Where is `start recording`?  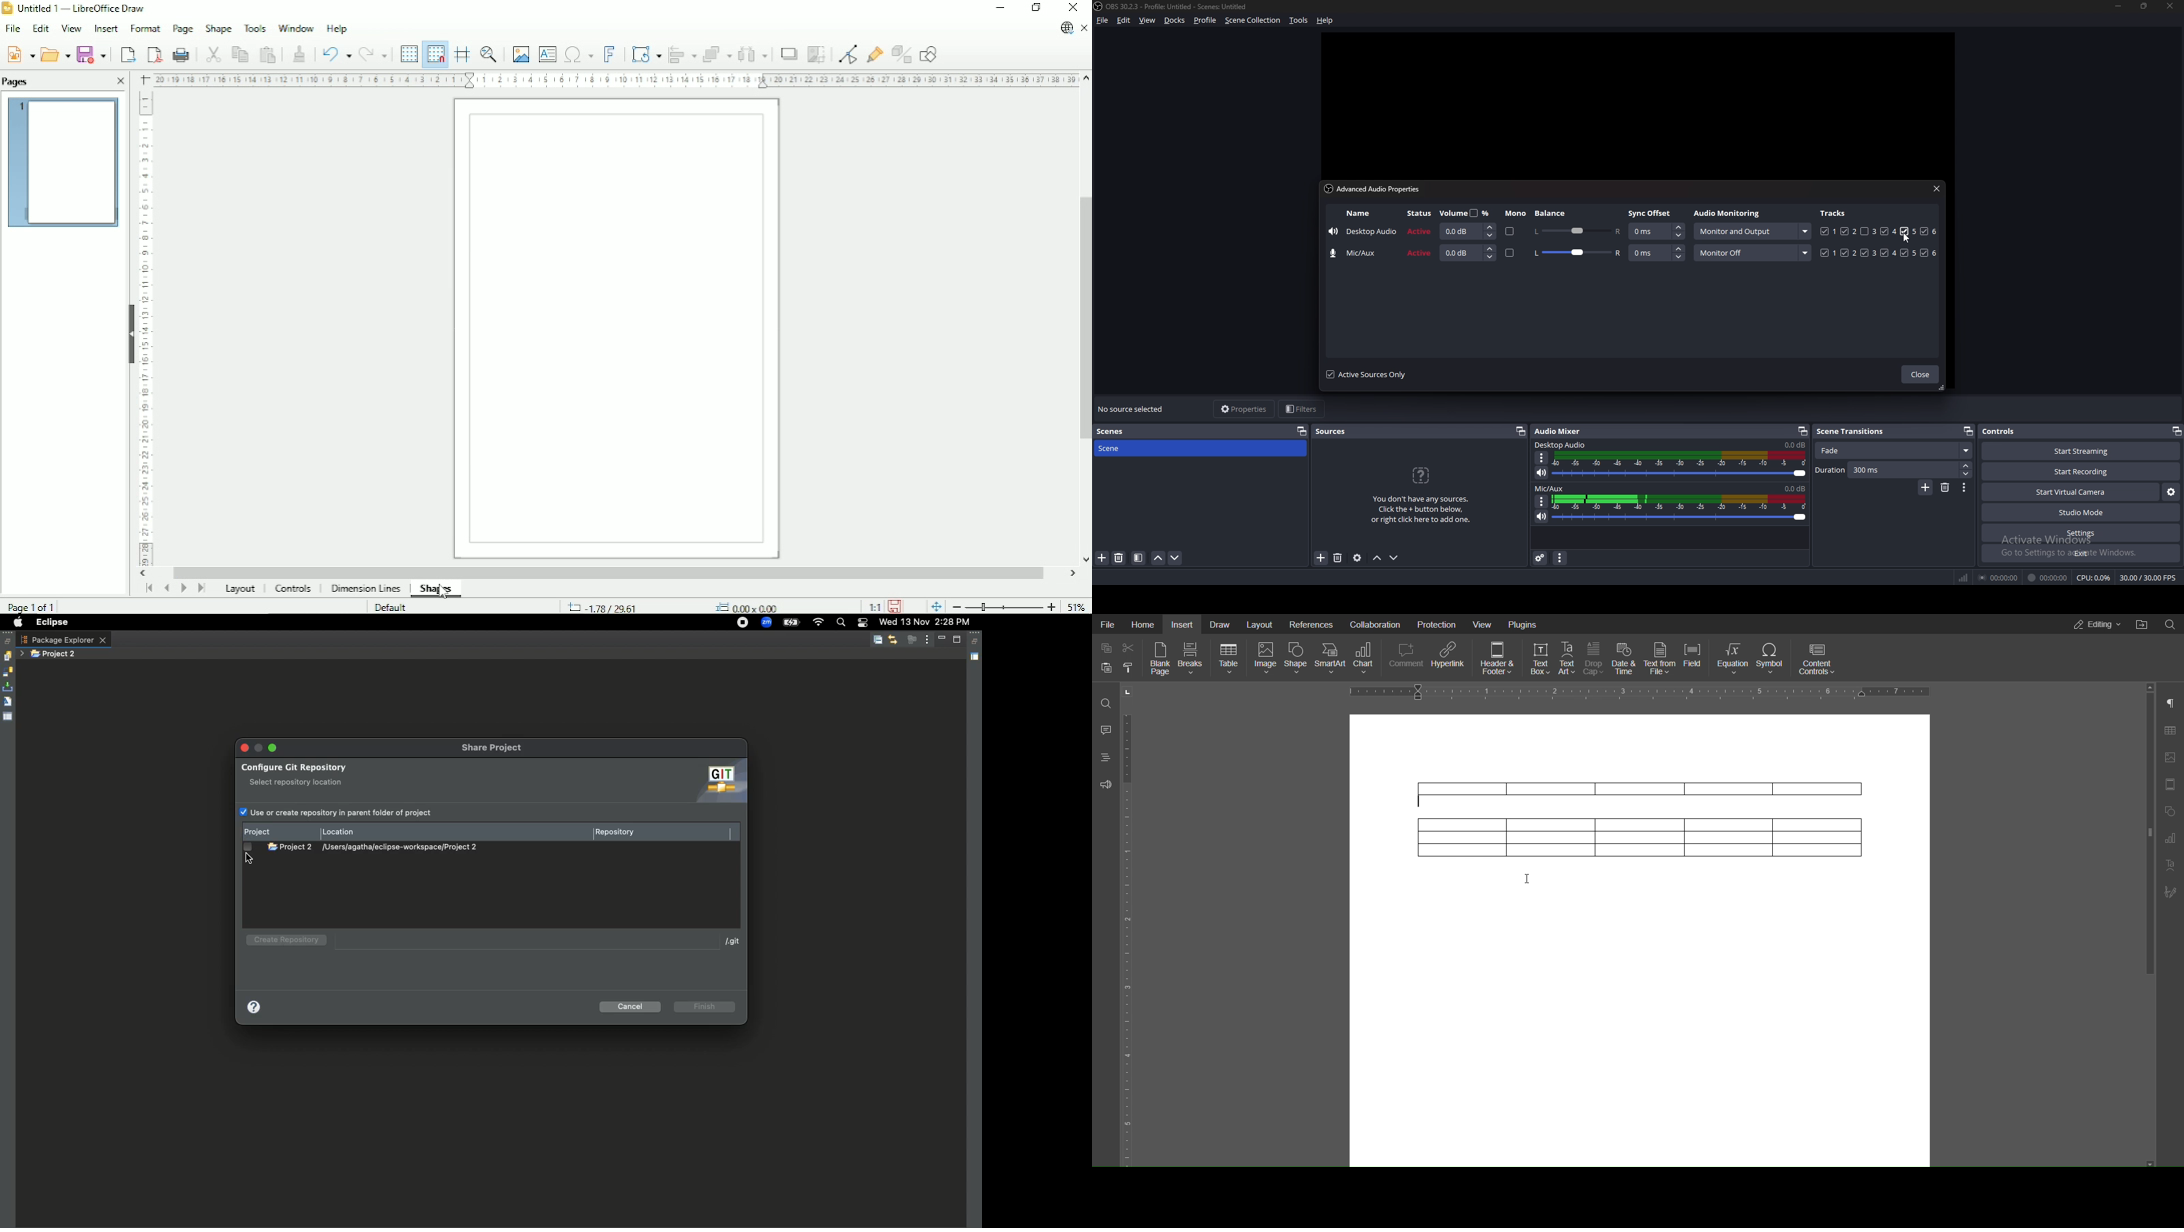
start recording is located at coordinates (2082, 472).